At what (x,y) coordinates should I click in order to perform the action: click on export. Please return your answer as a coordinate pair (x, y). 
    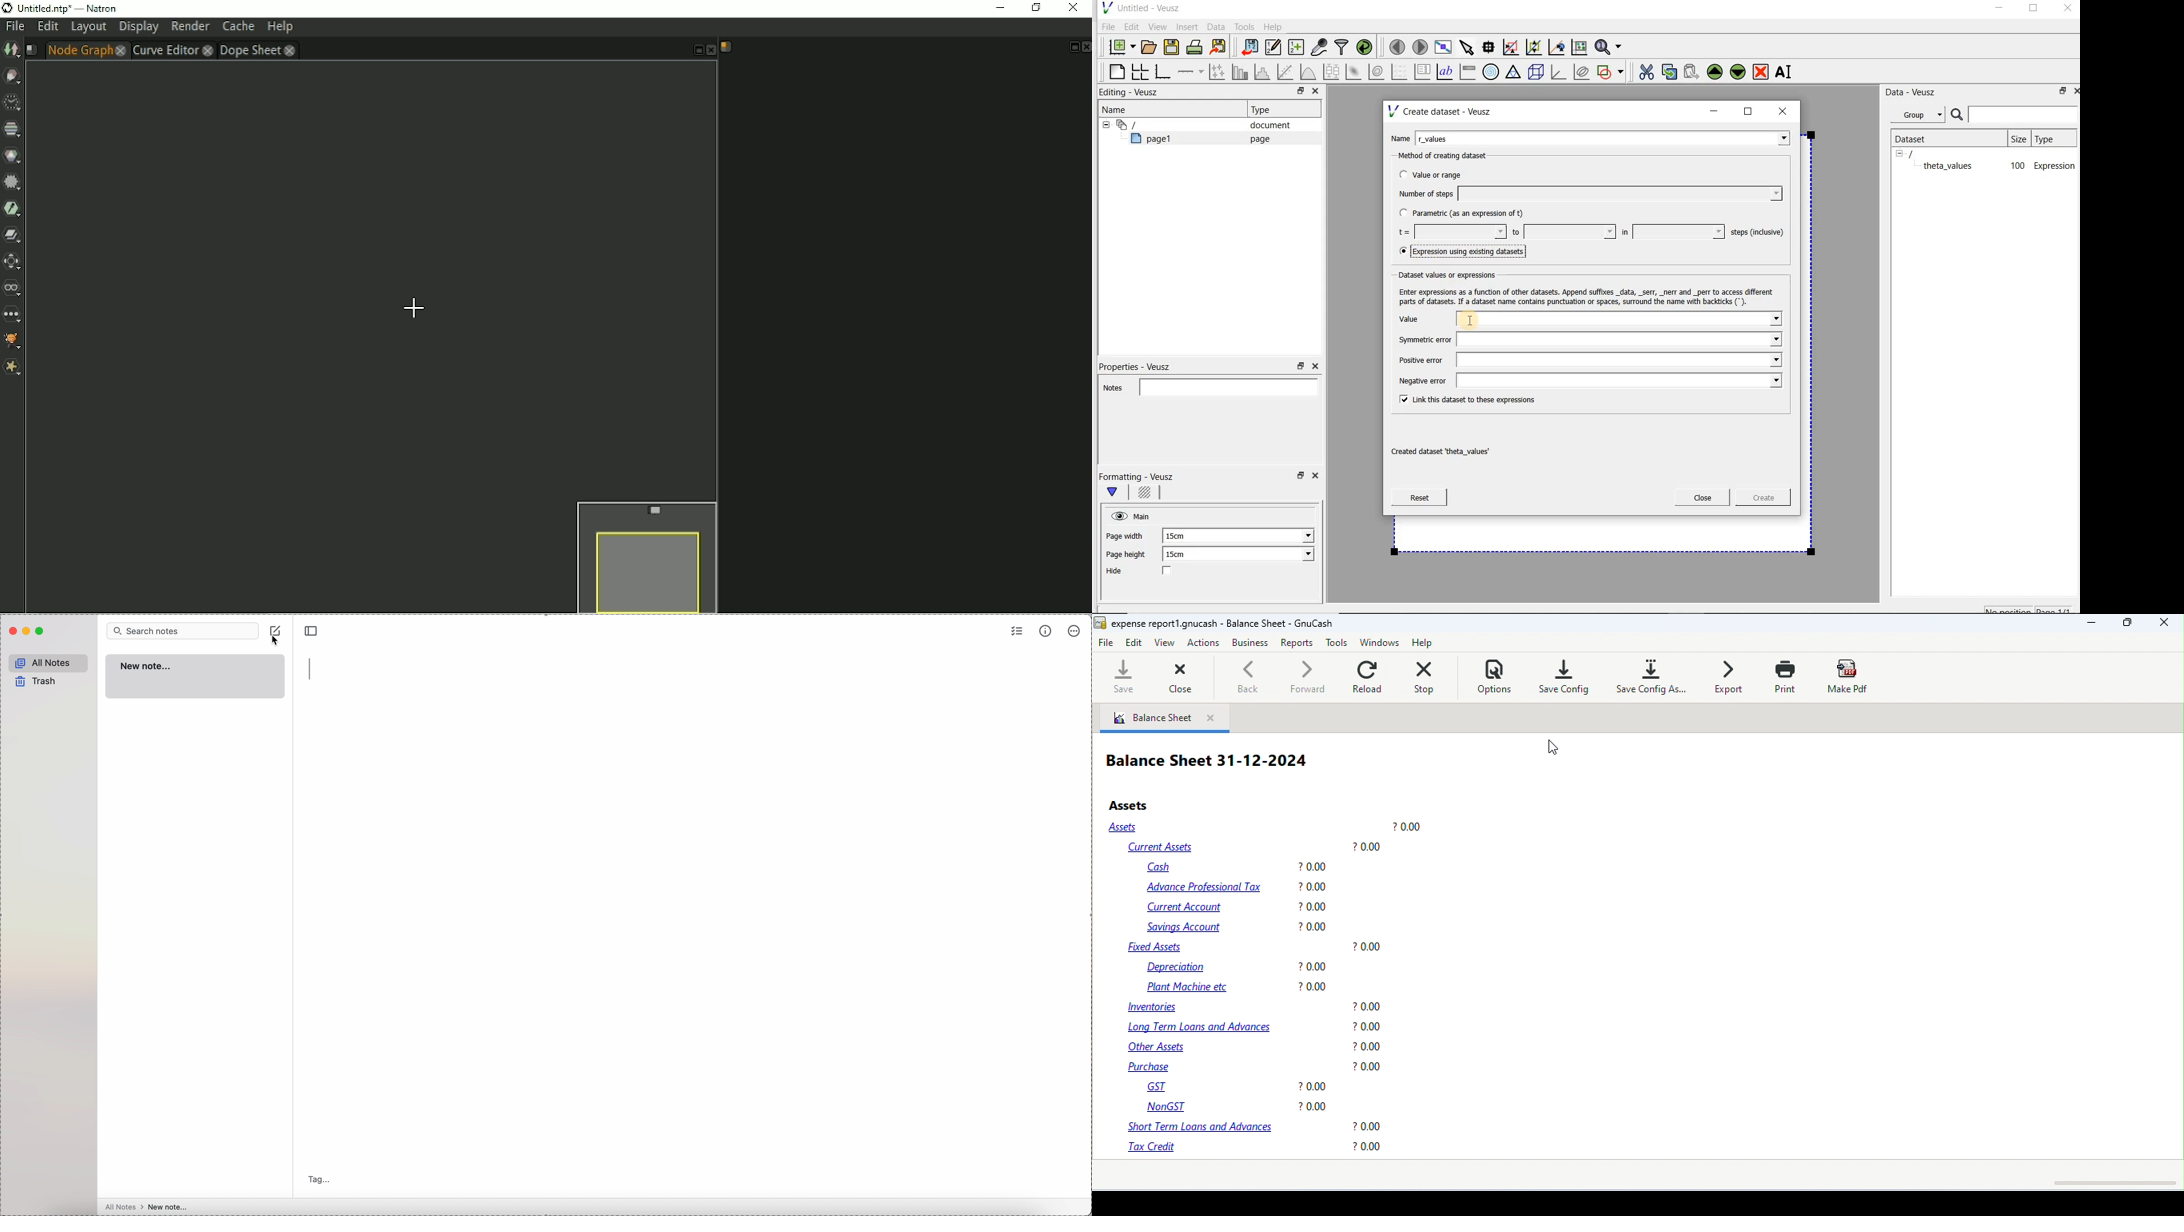
    Looking at the image, I should click on (1729, 676).